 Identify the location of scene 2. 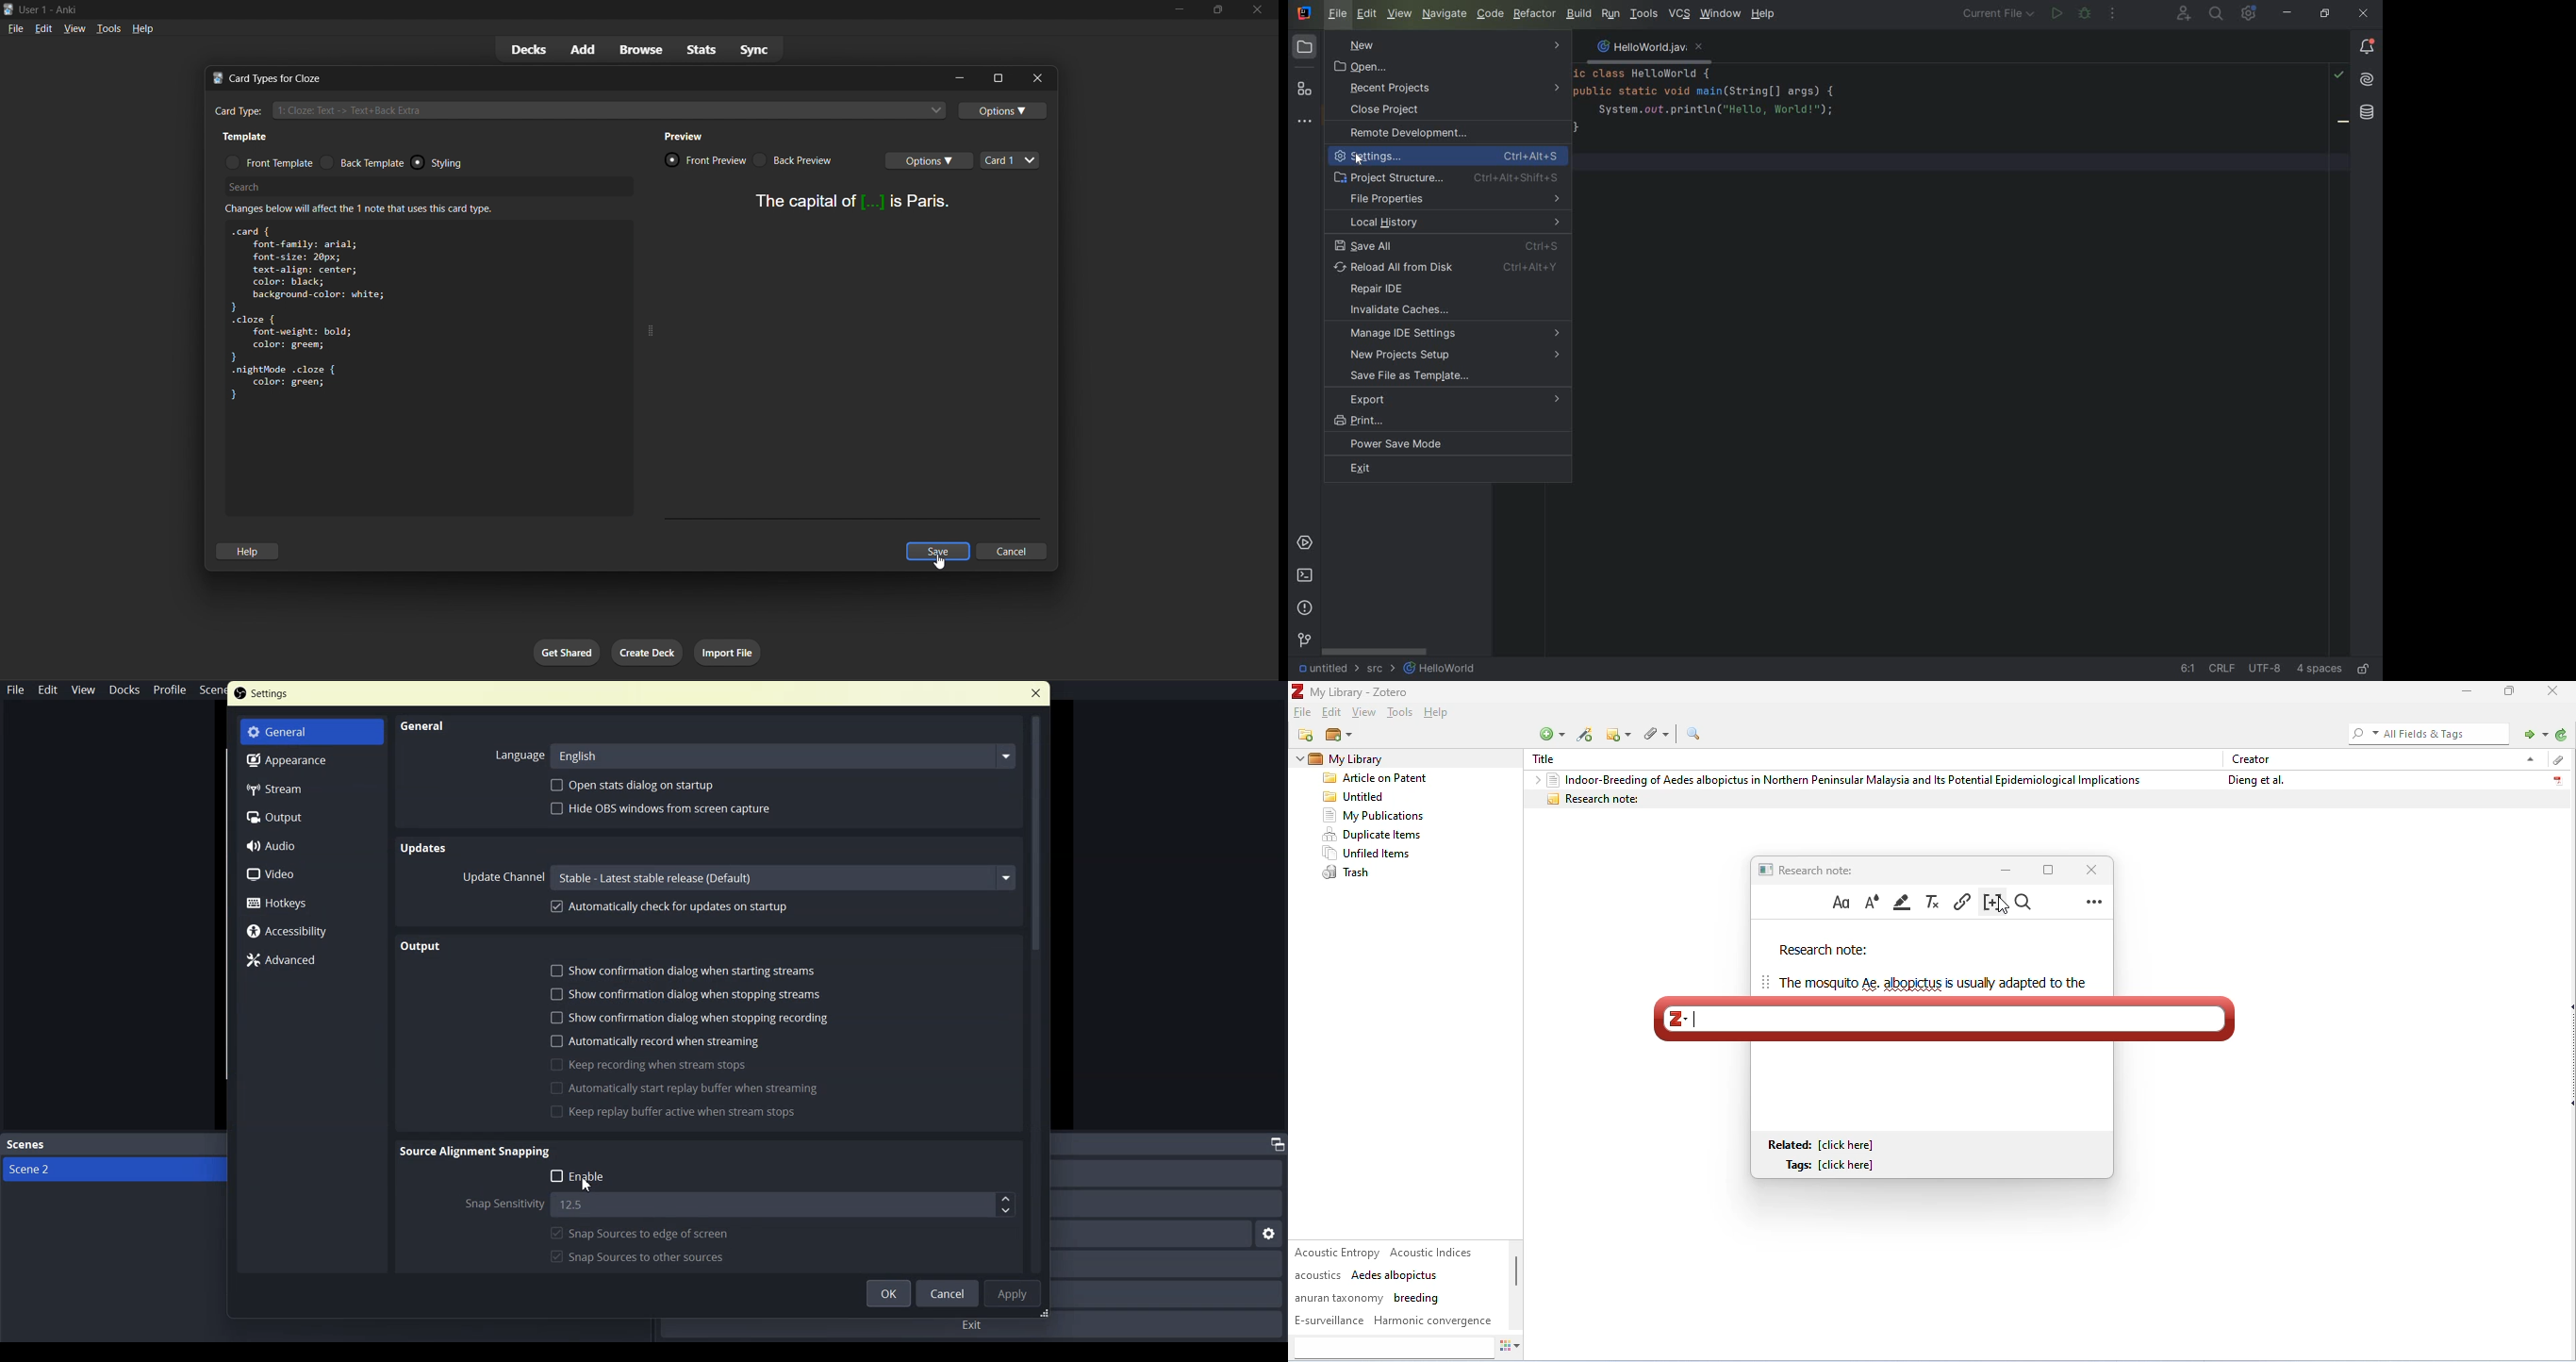
(38, 1170).